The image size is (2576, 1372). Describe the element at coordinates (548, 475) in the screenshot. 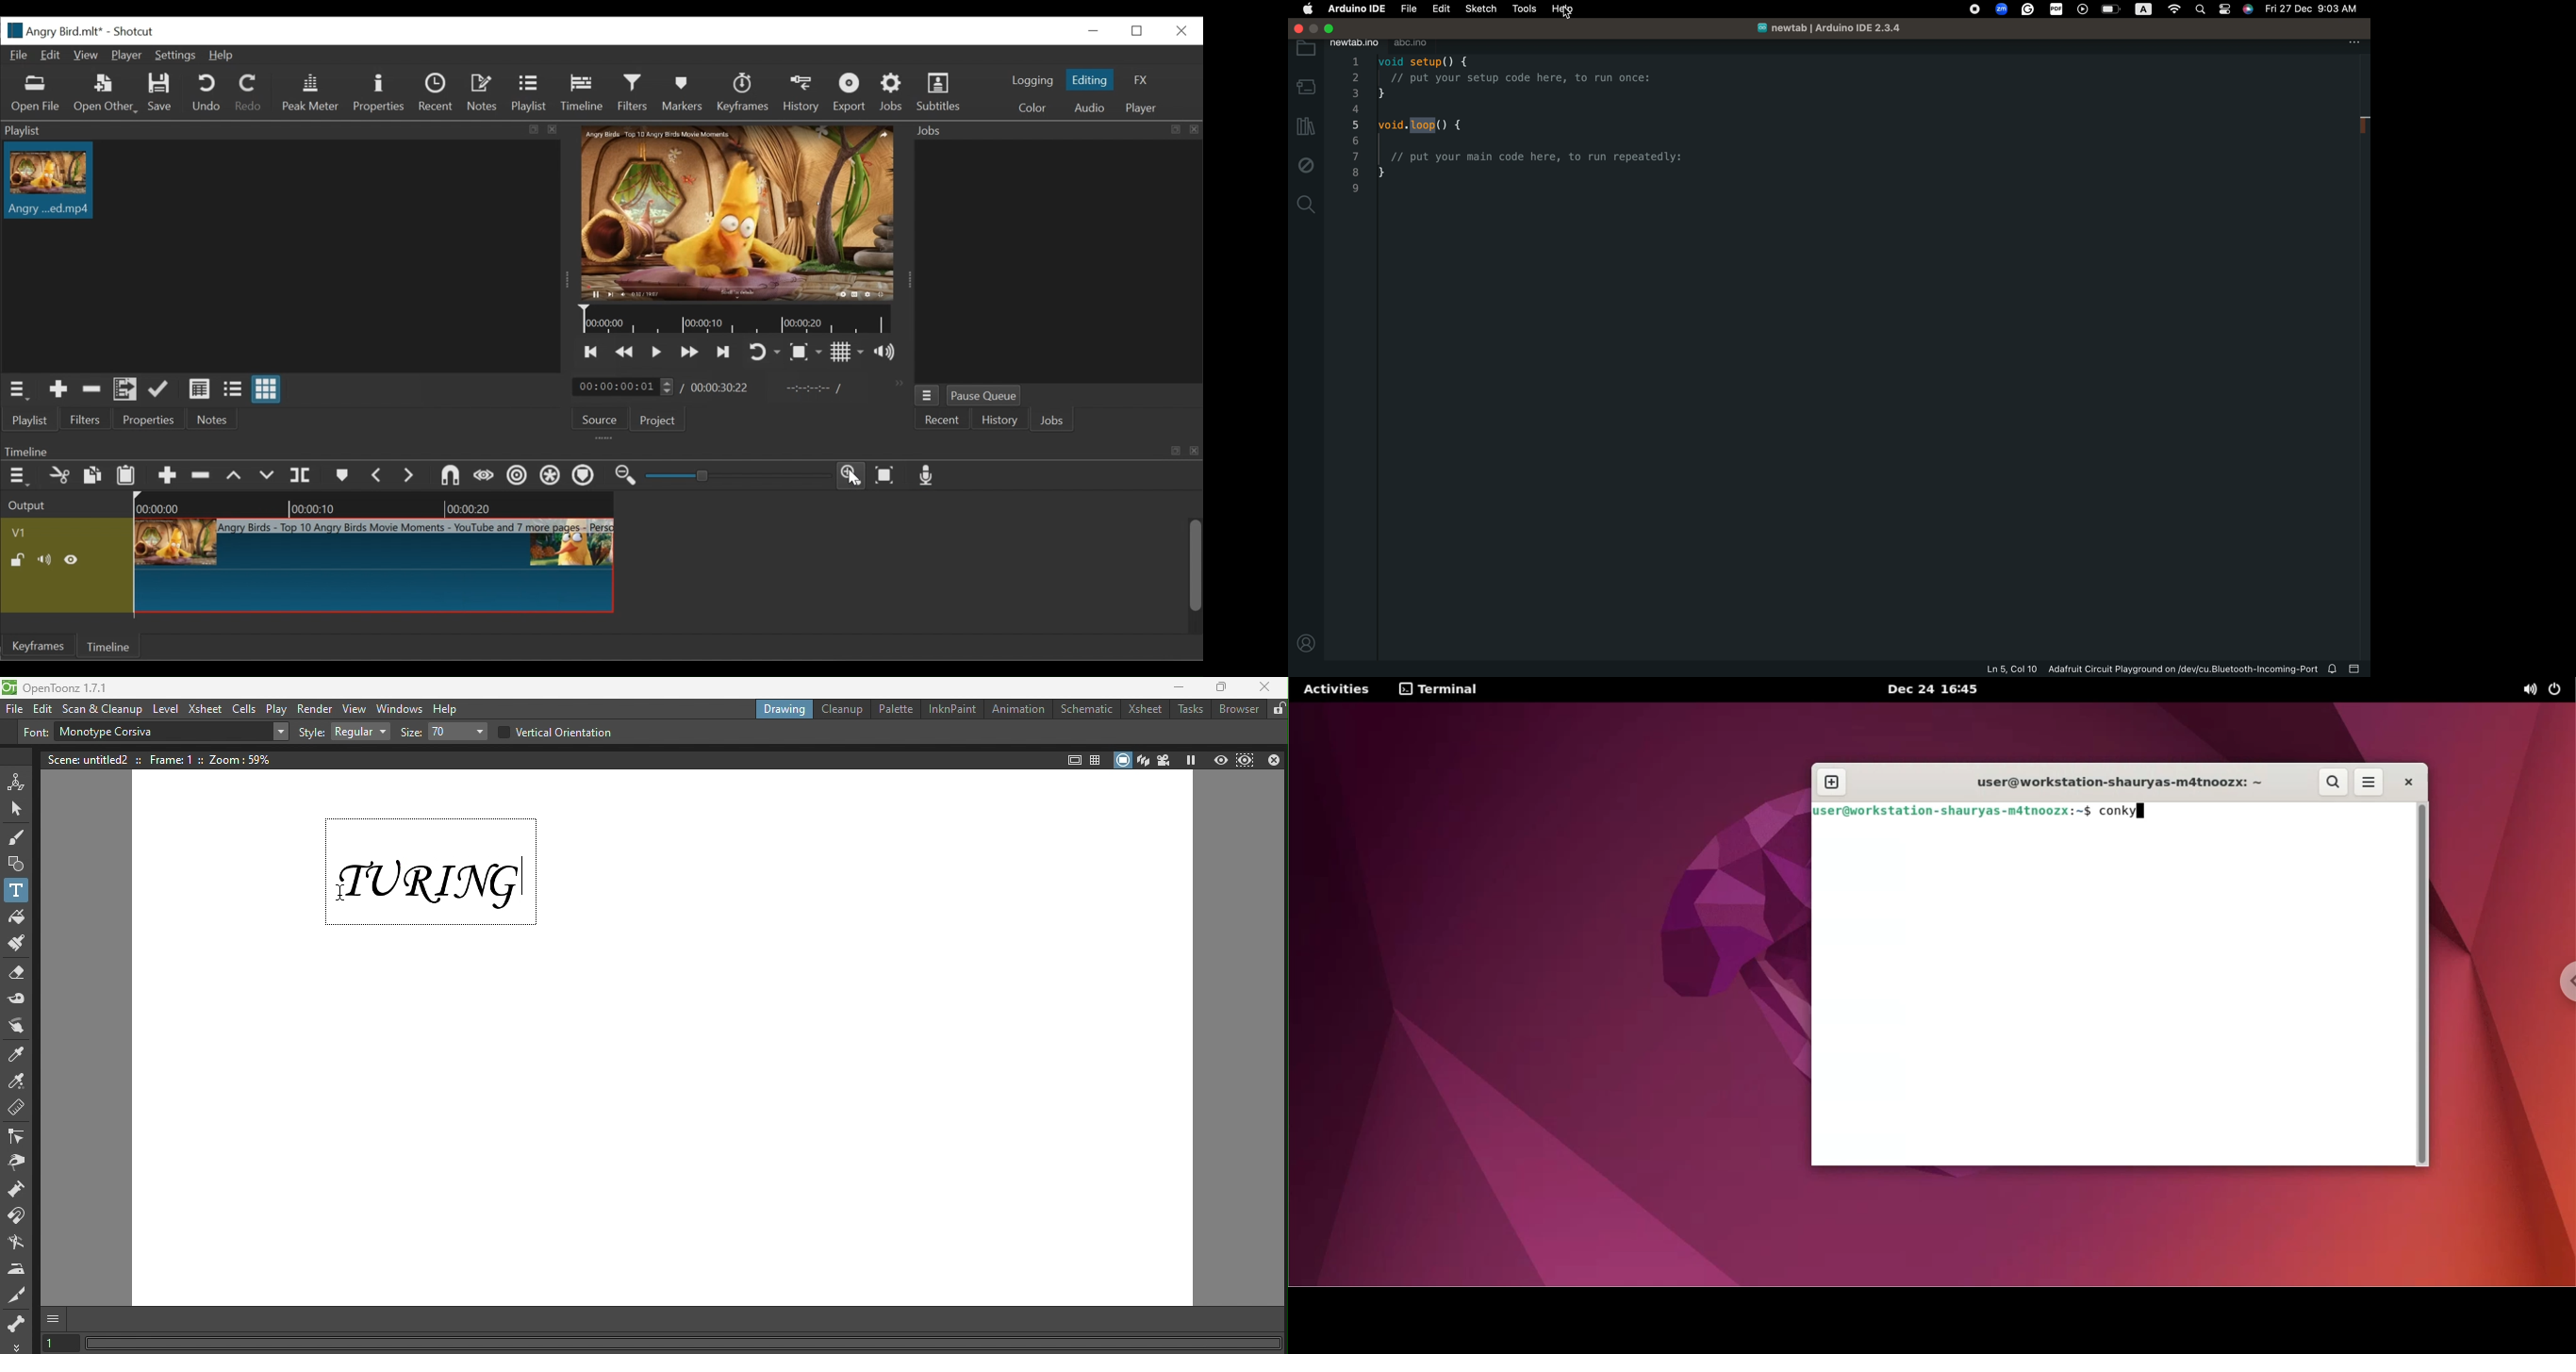

I see `Ripple all tracks` at that location.